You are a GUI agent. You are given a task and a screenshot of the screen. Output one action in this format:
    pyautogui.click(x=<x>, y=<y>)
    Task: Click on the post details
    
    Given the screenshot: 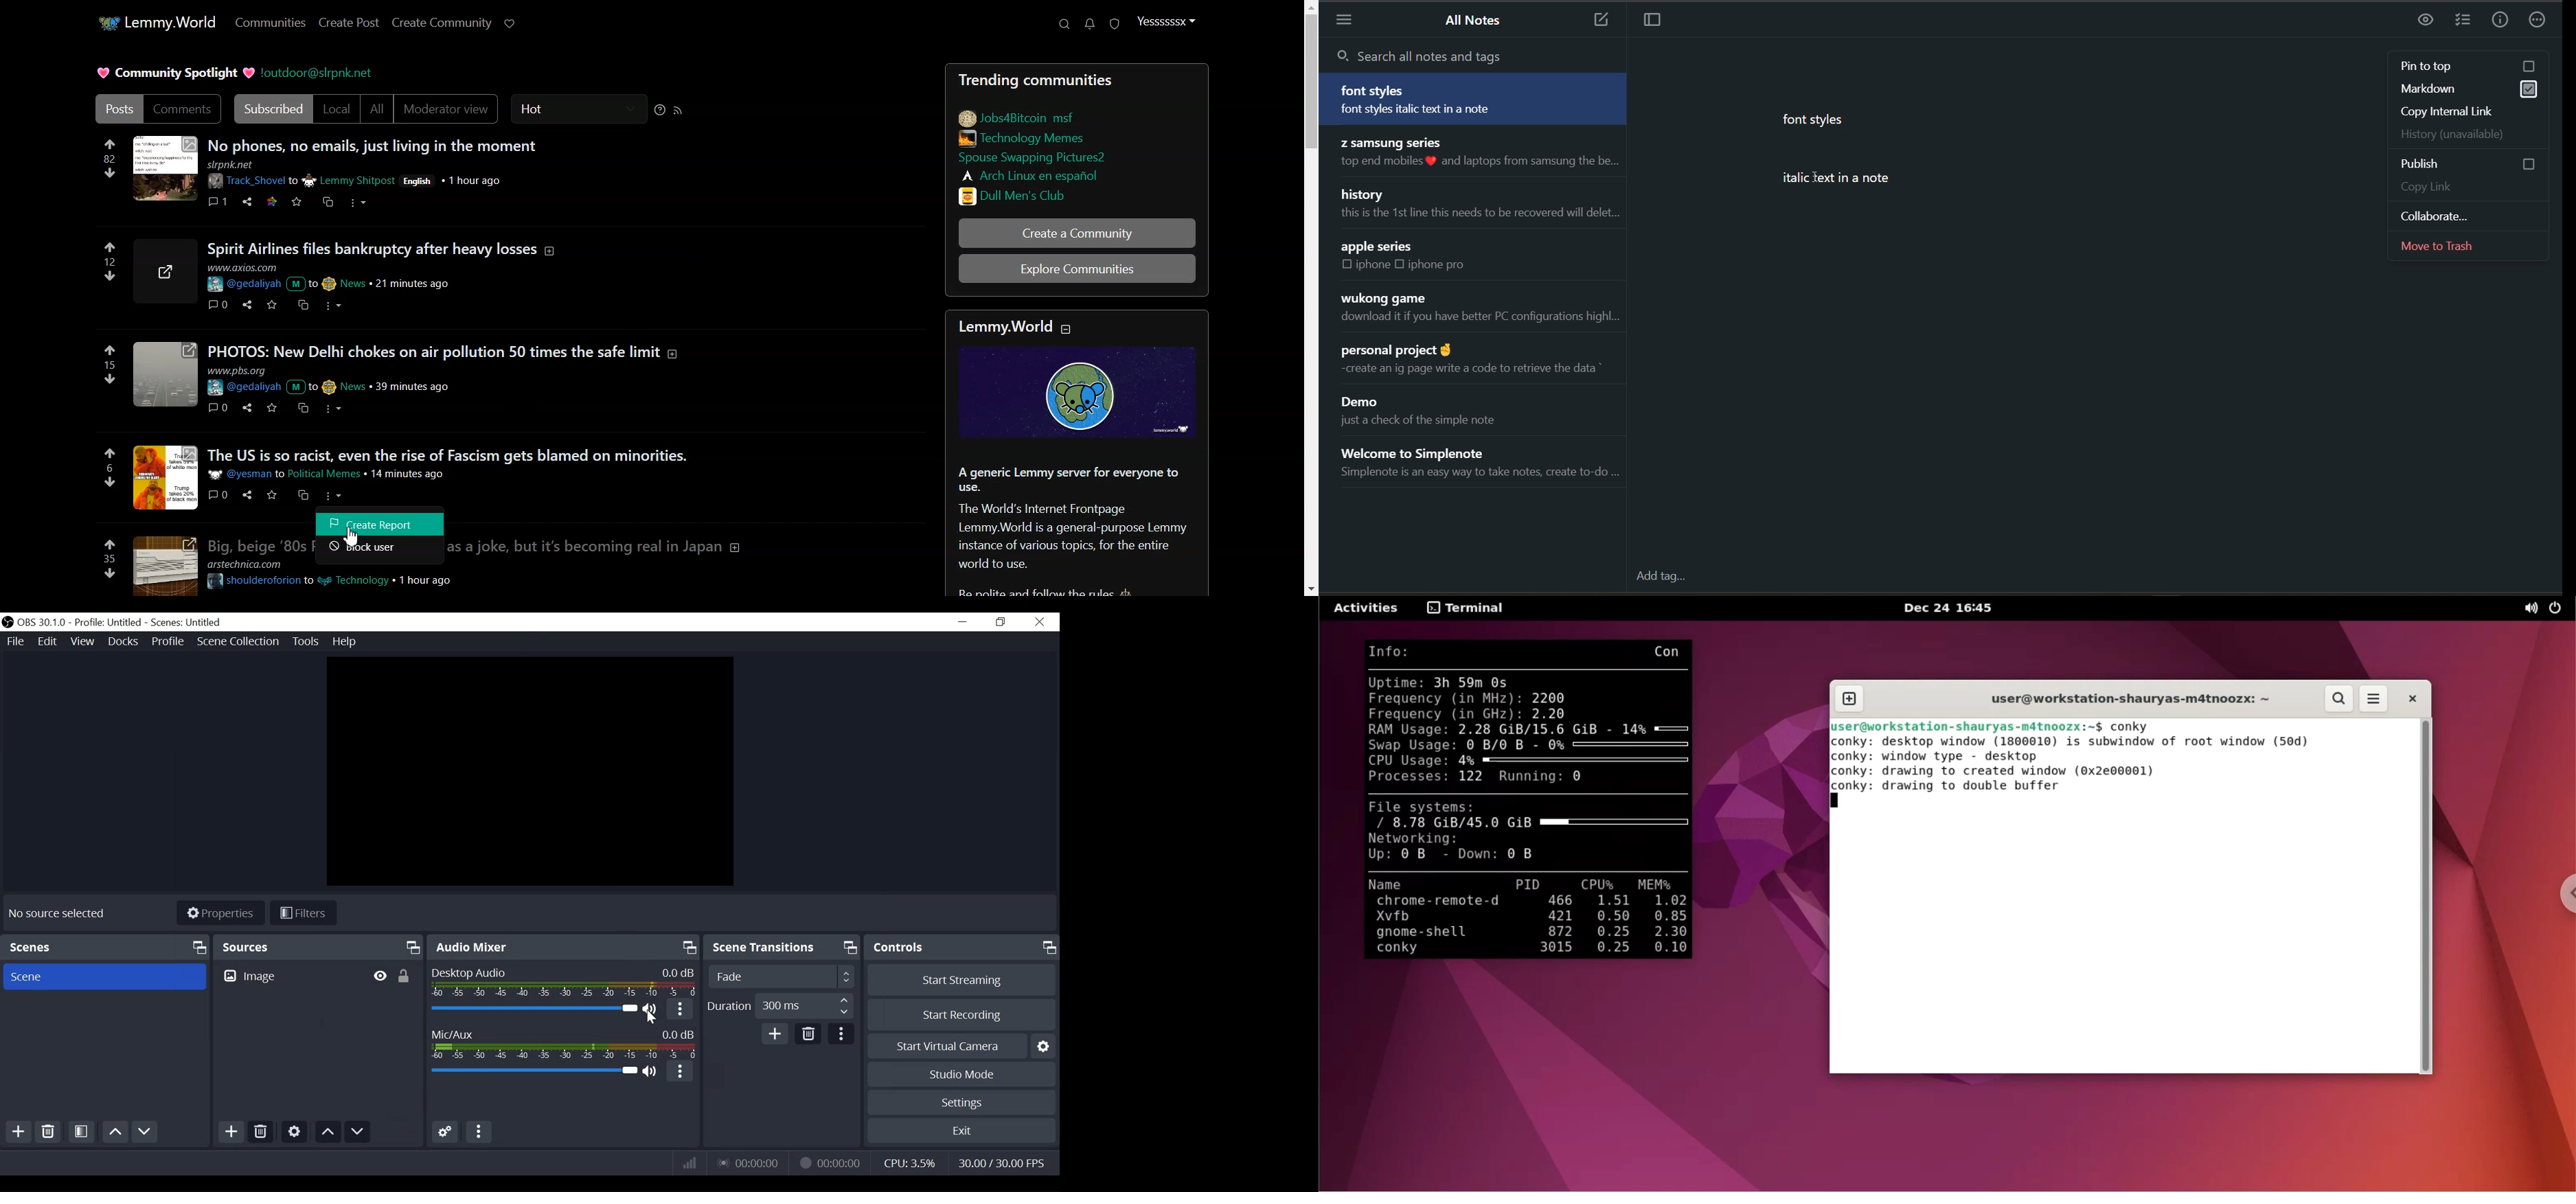 What is the action you would take?
    pyautogui.click(x=346, y=380)
    